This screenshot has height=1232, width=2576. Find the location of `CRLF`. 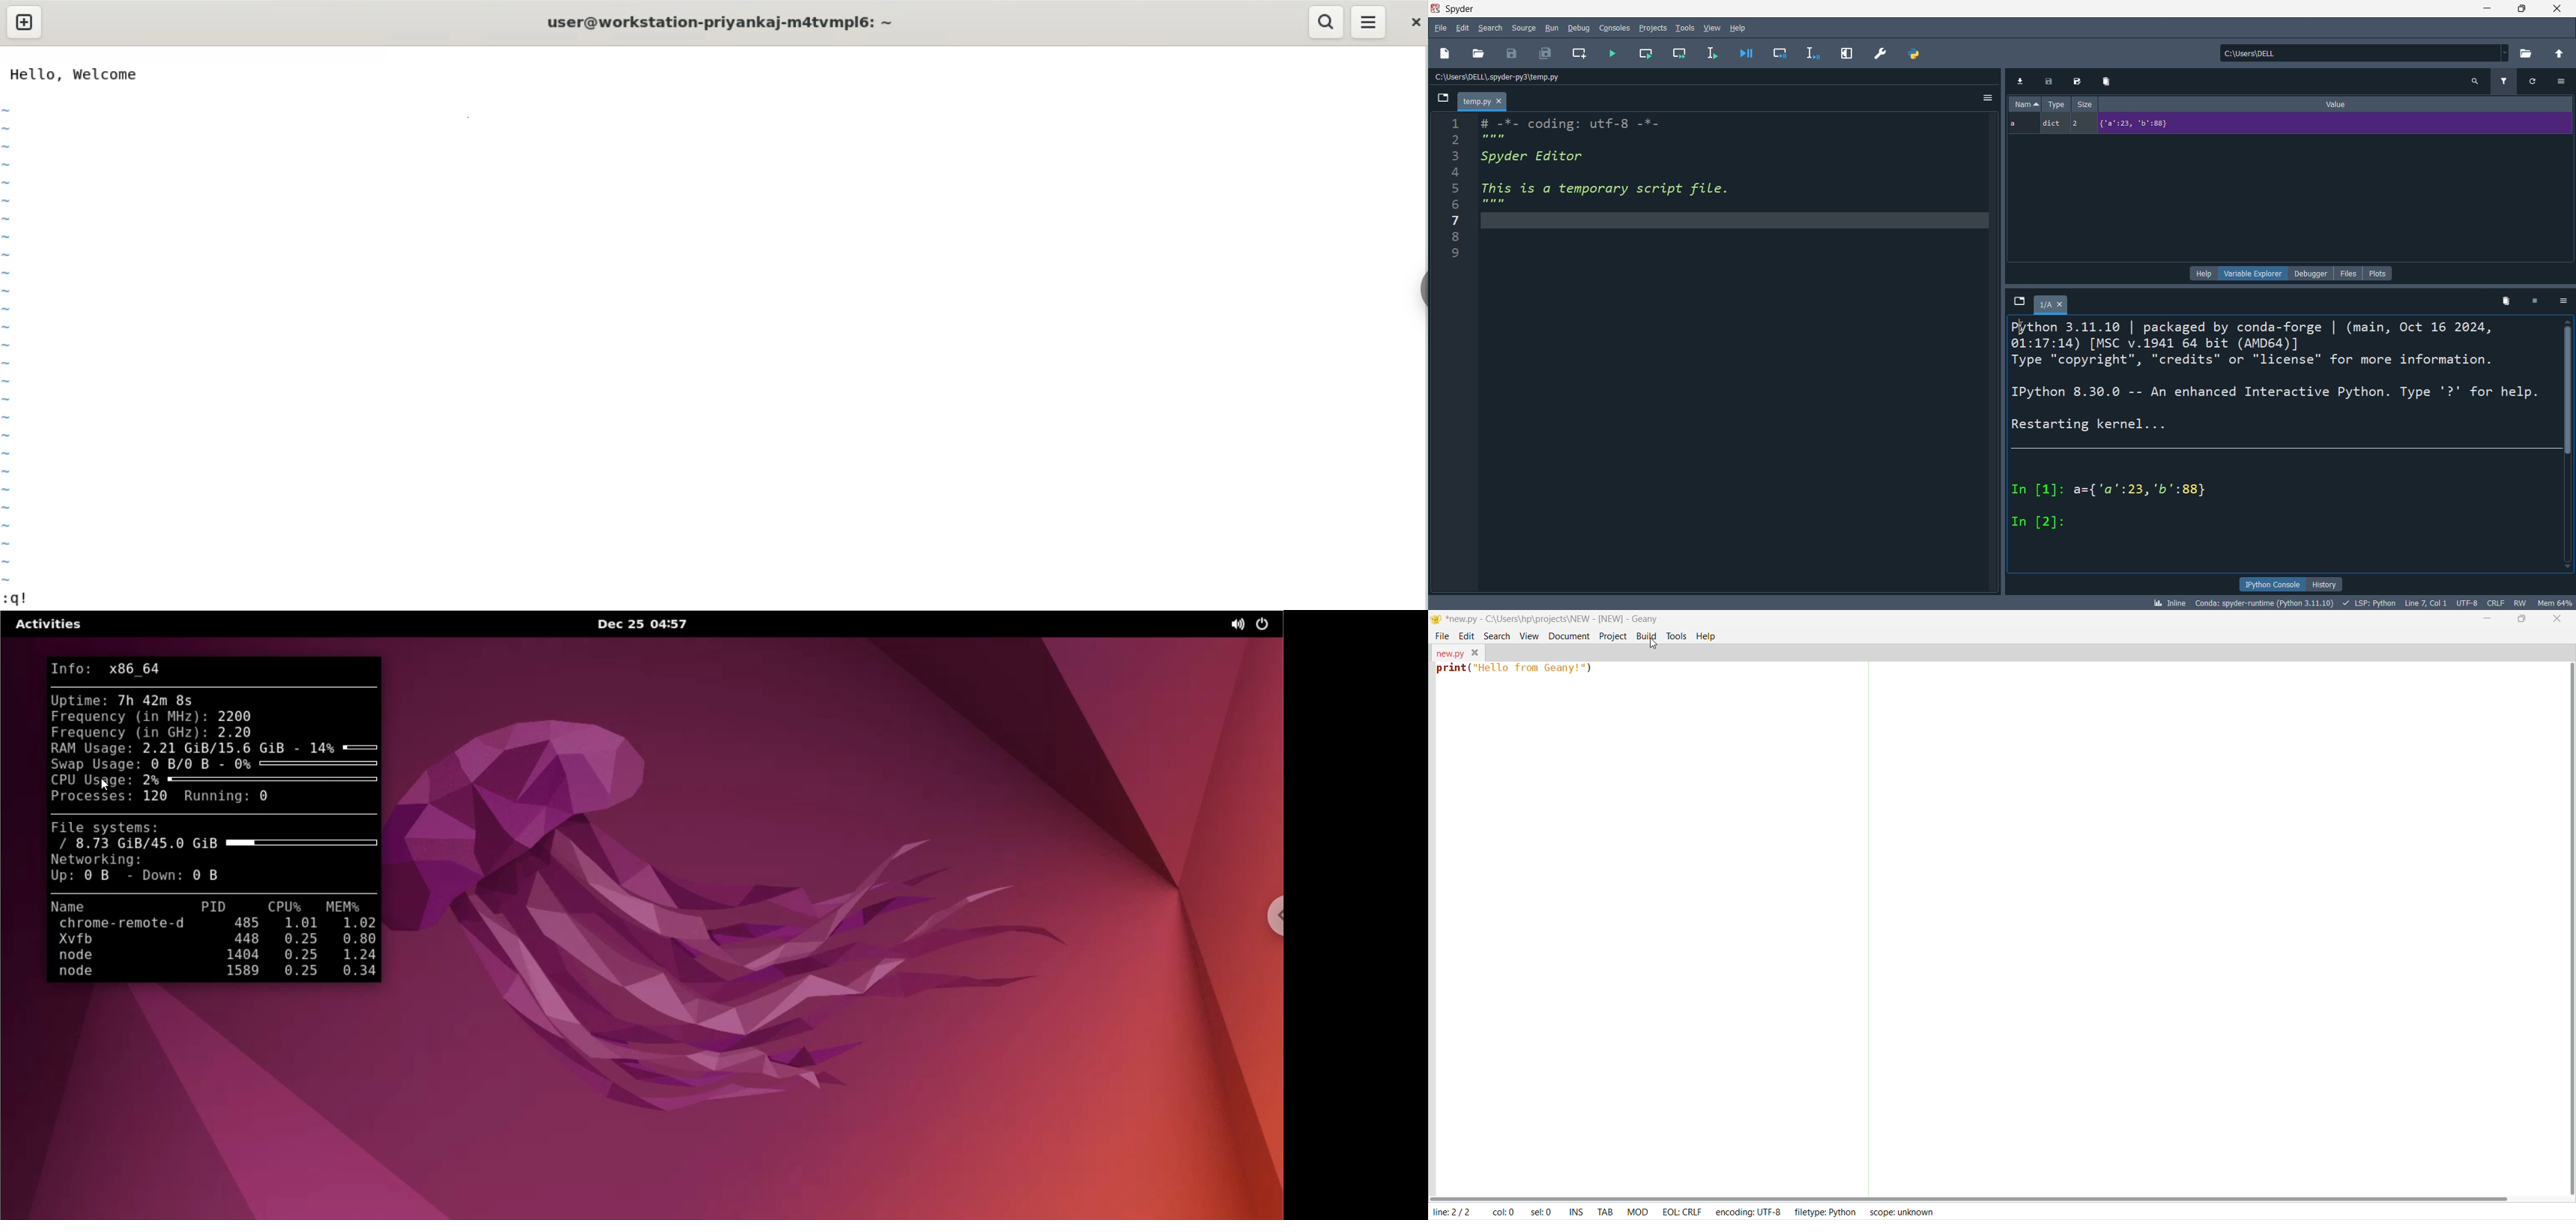

CRLF is located at coordinates (2498, 602).